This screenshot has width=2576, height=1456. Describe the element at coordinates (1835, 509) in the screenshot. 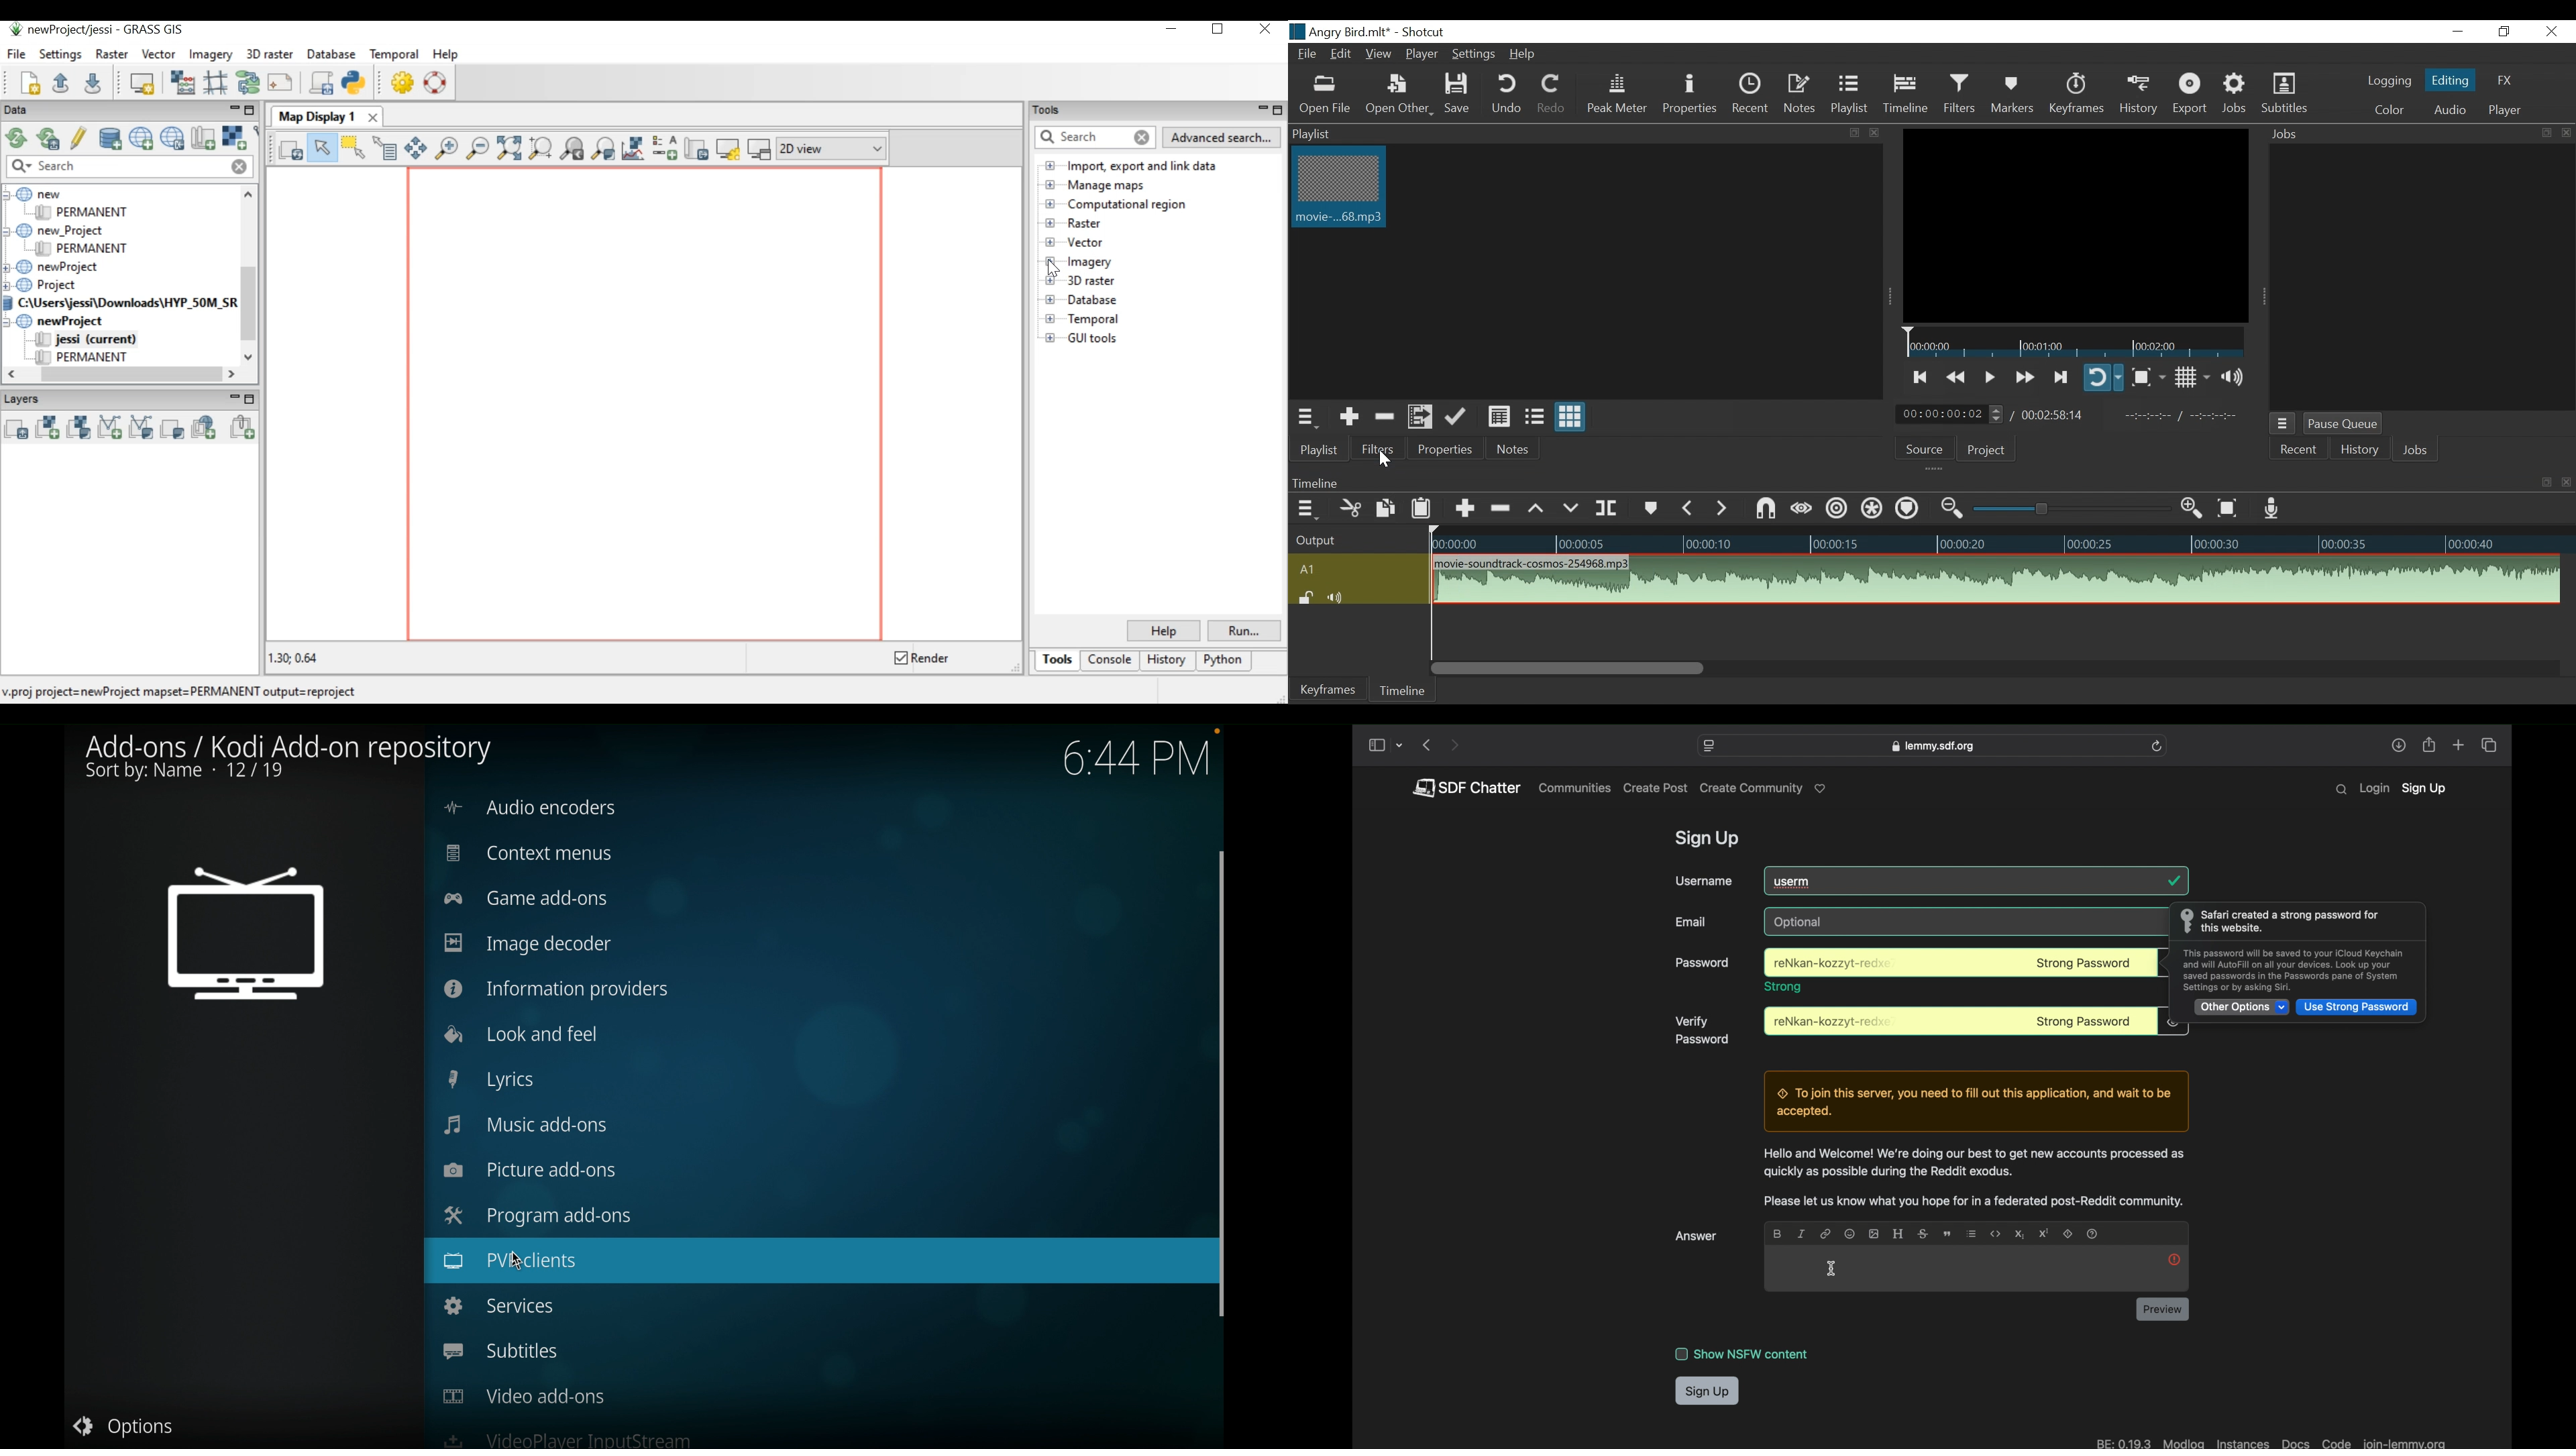

I see `Ripple ` at that location.